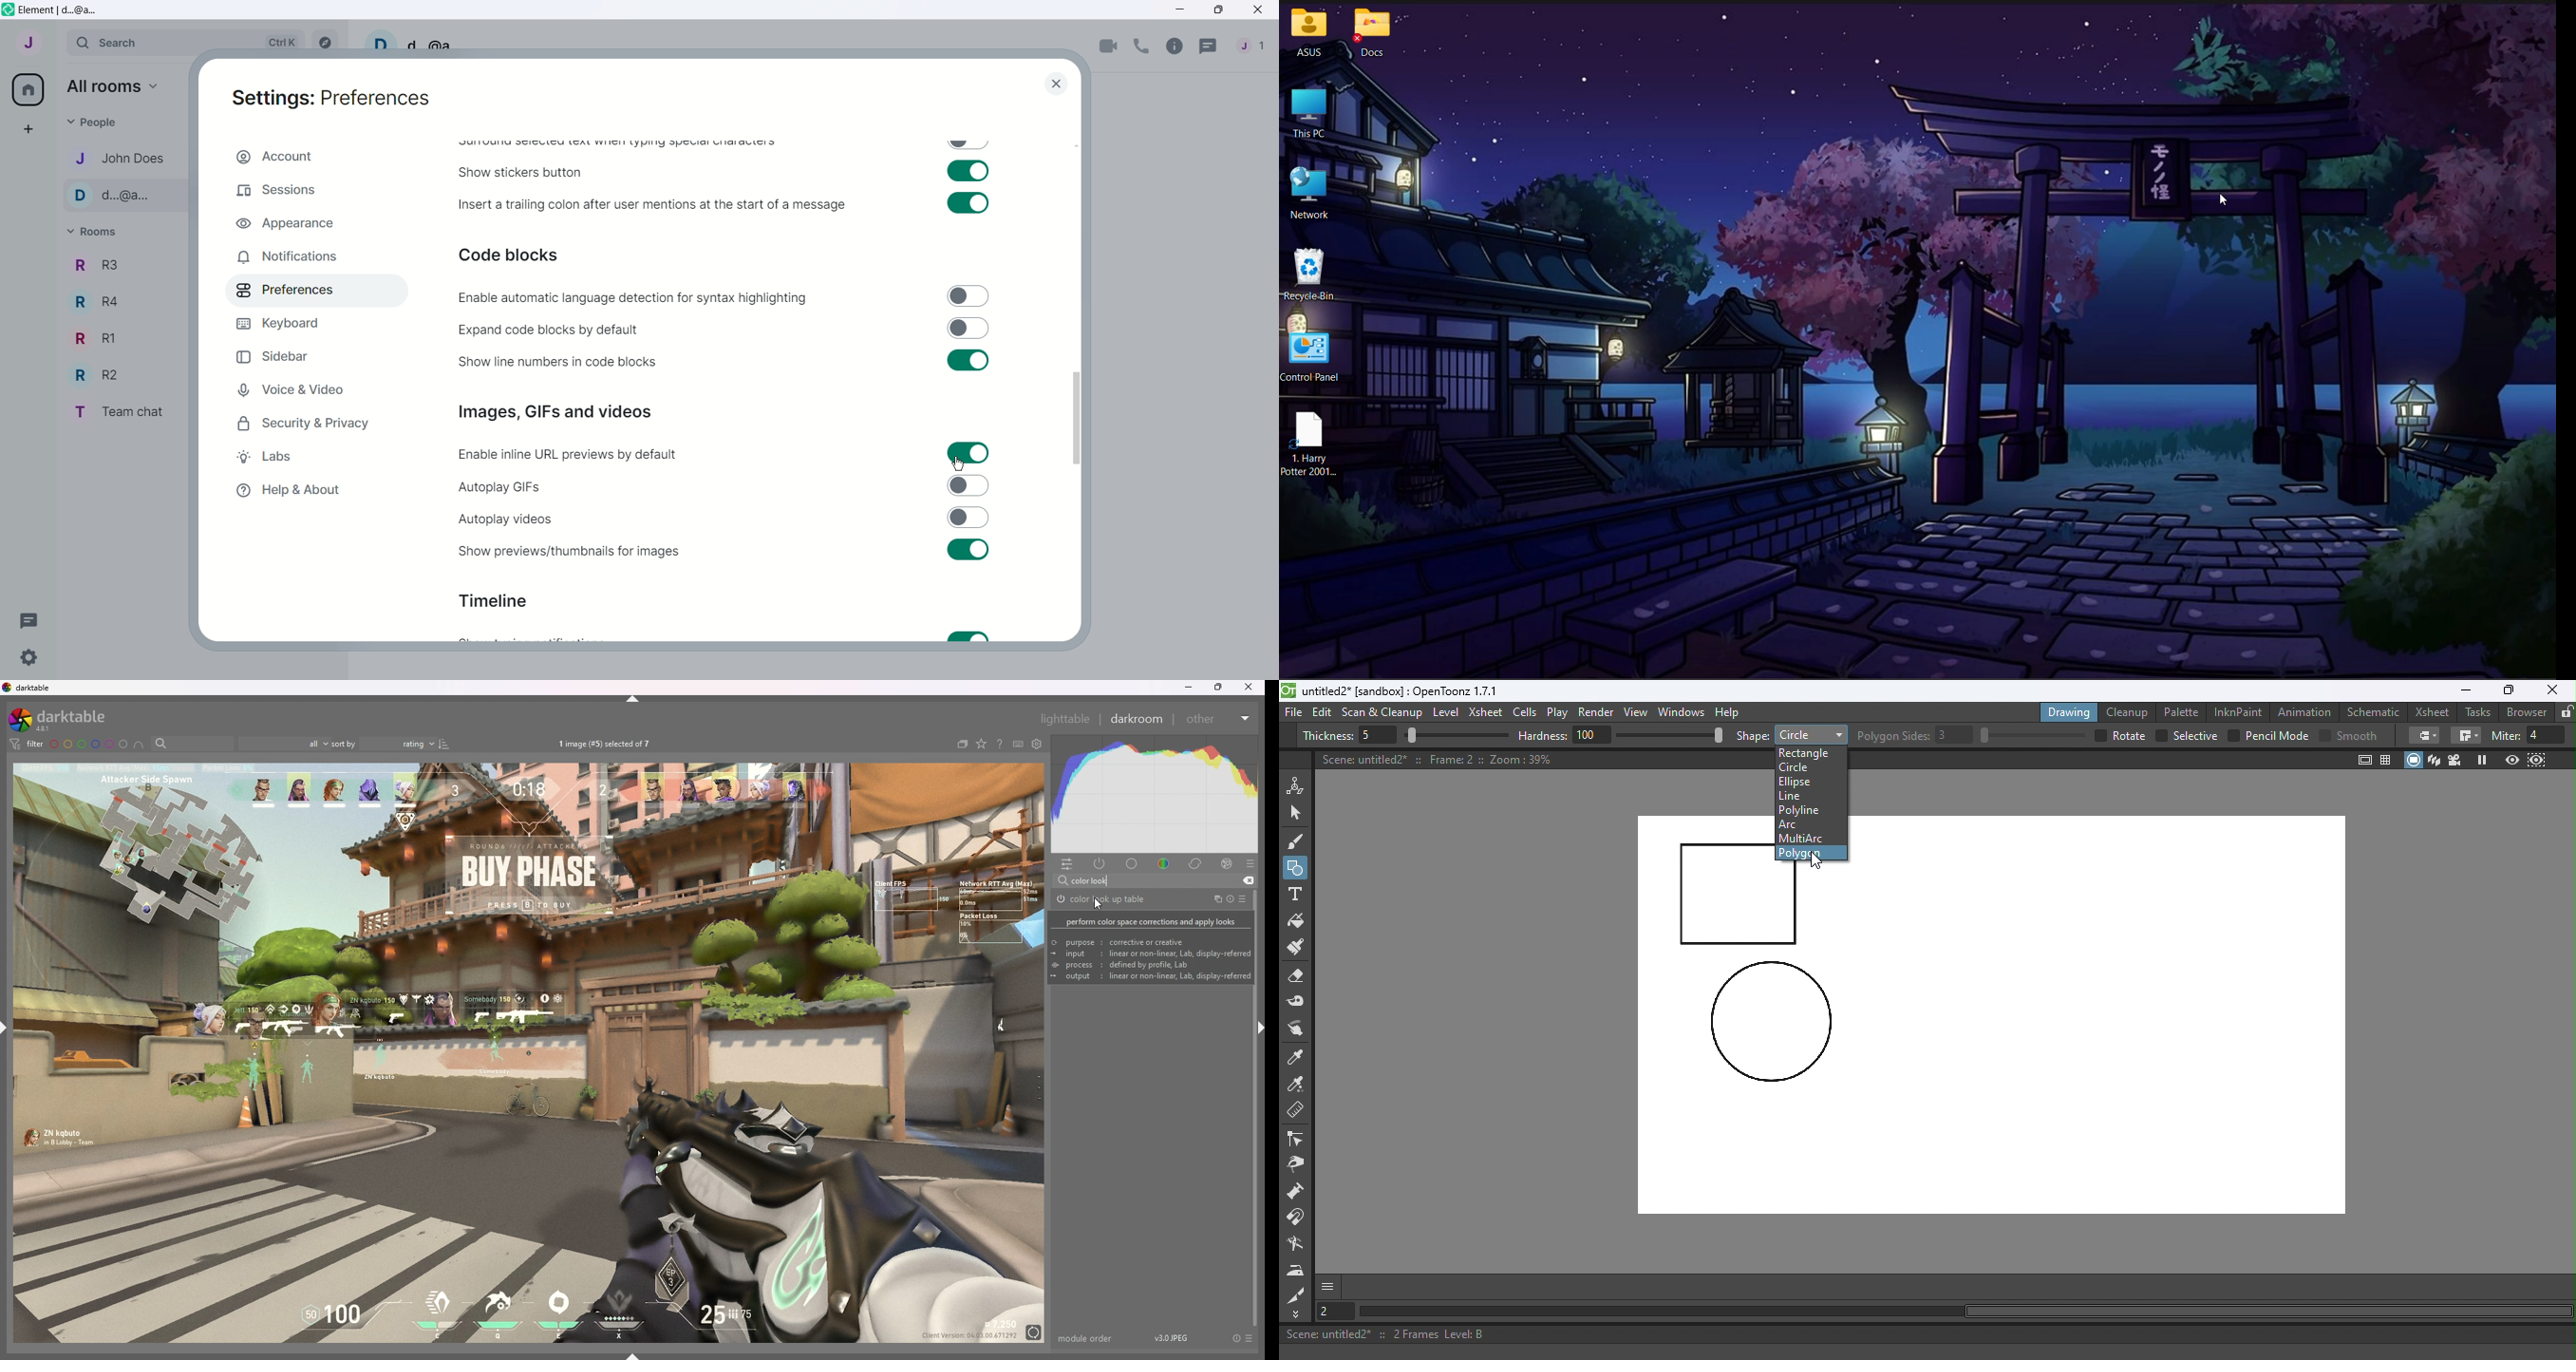 The width and height of the screenshot is (2576, 1372). Describe the element at coordinates (1248, 687) in the screenshot. I see `close` at that location.